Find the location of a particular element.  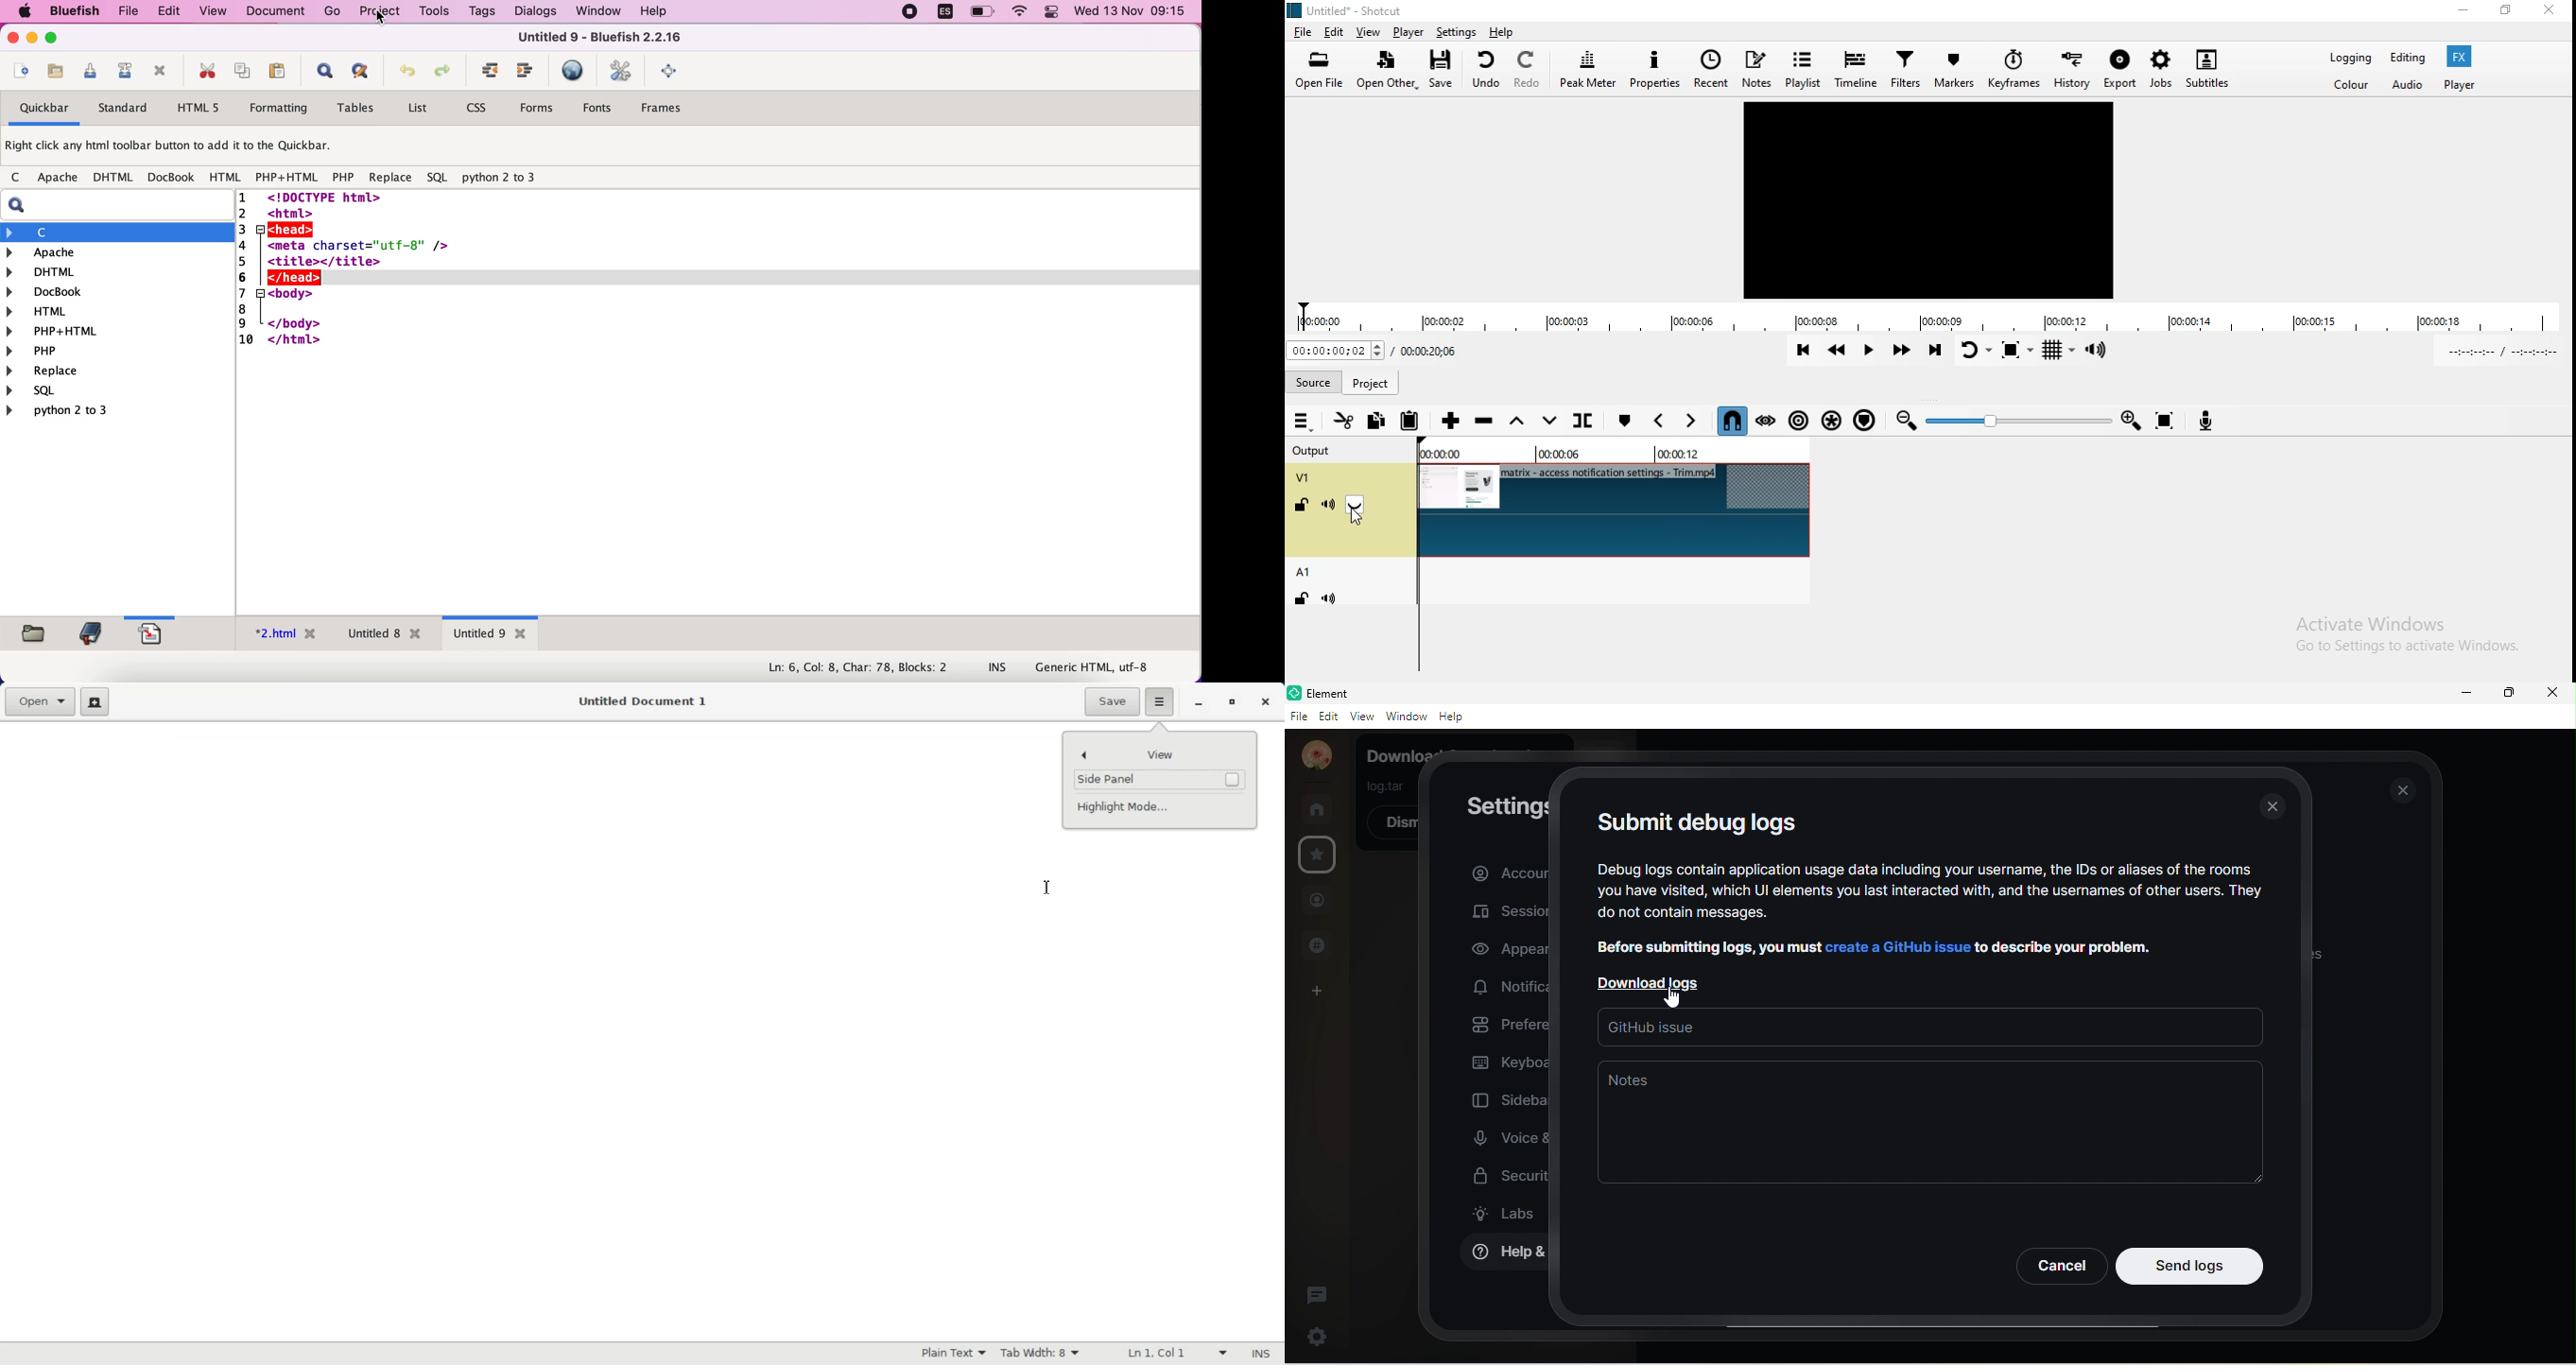

Snap is located at coordinates (1732, 420).